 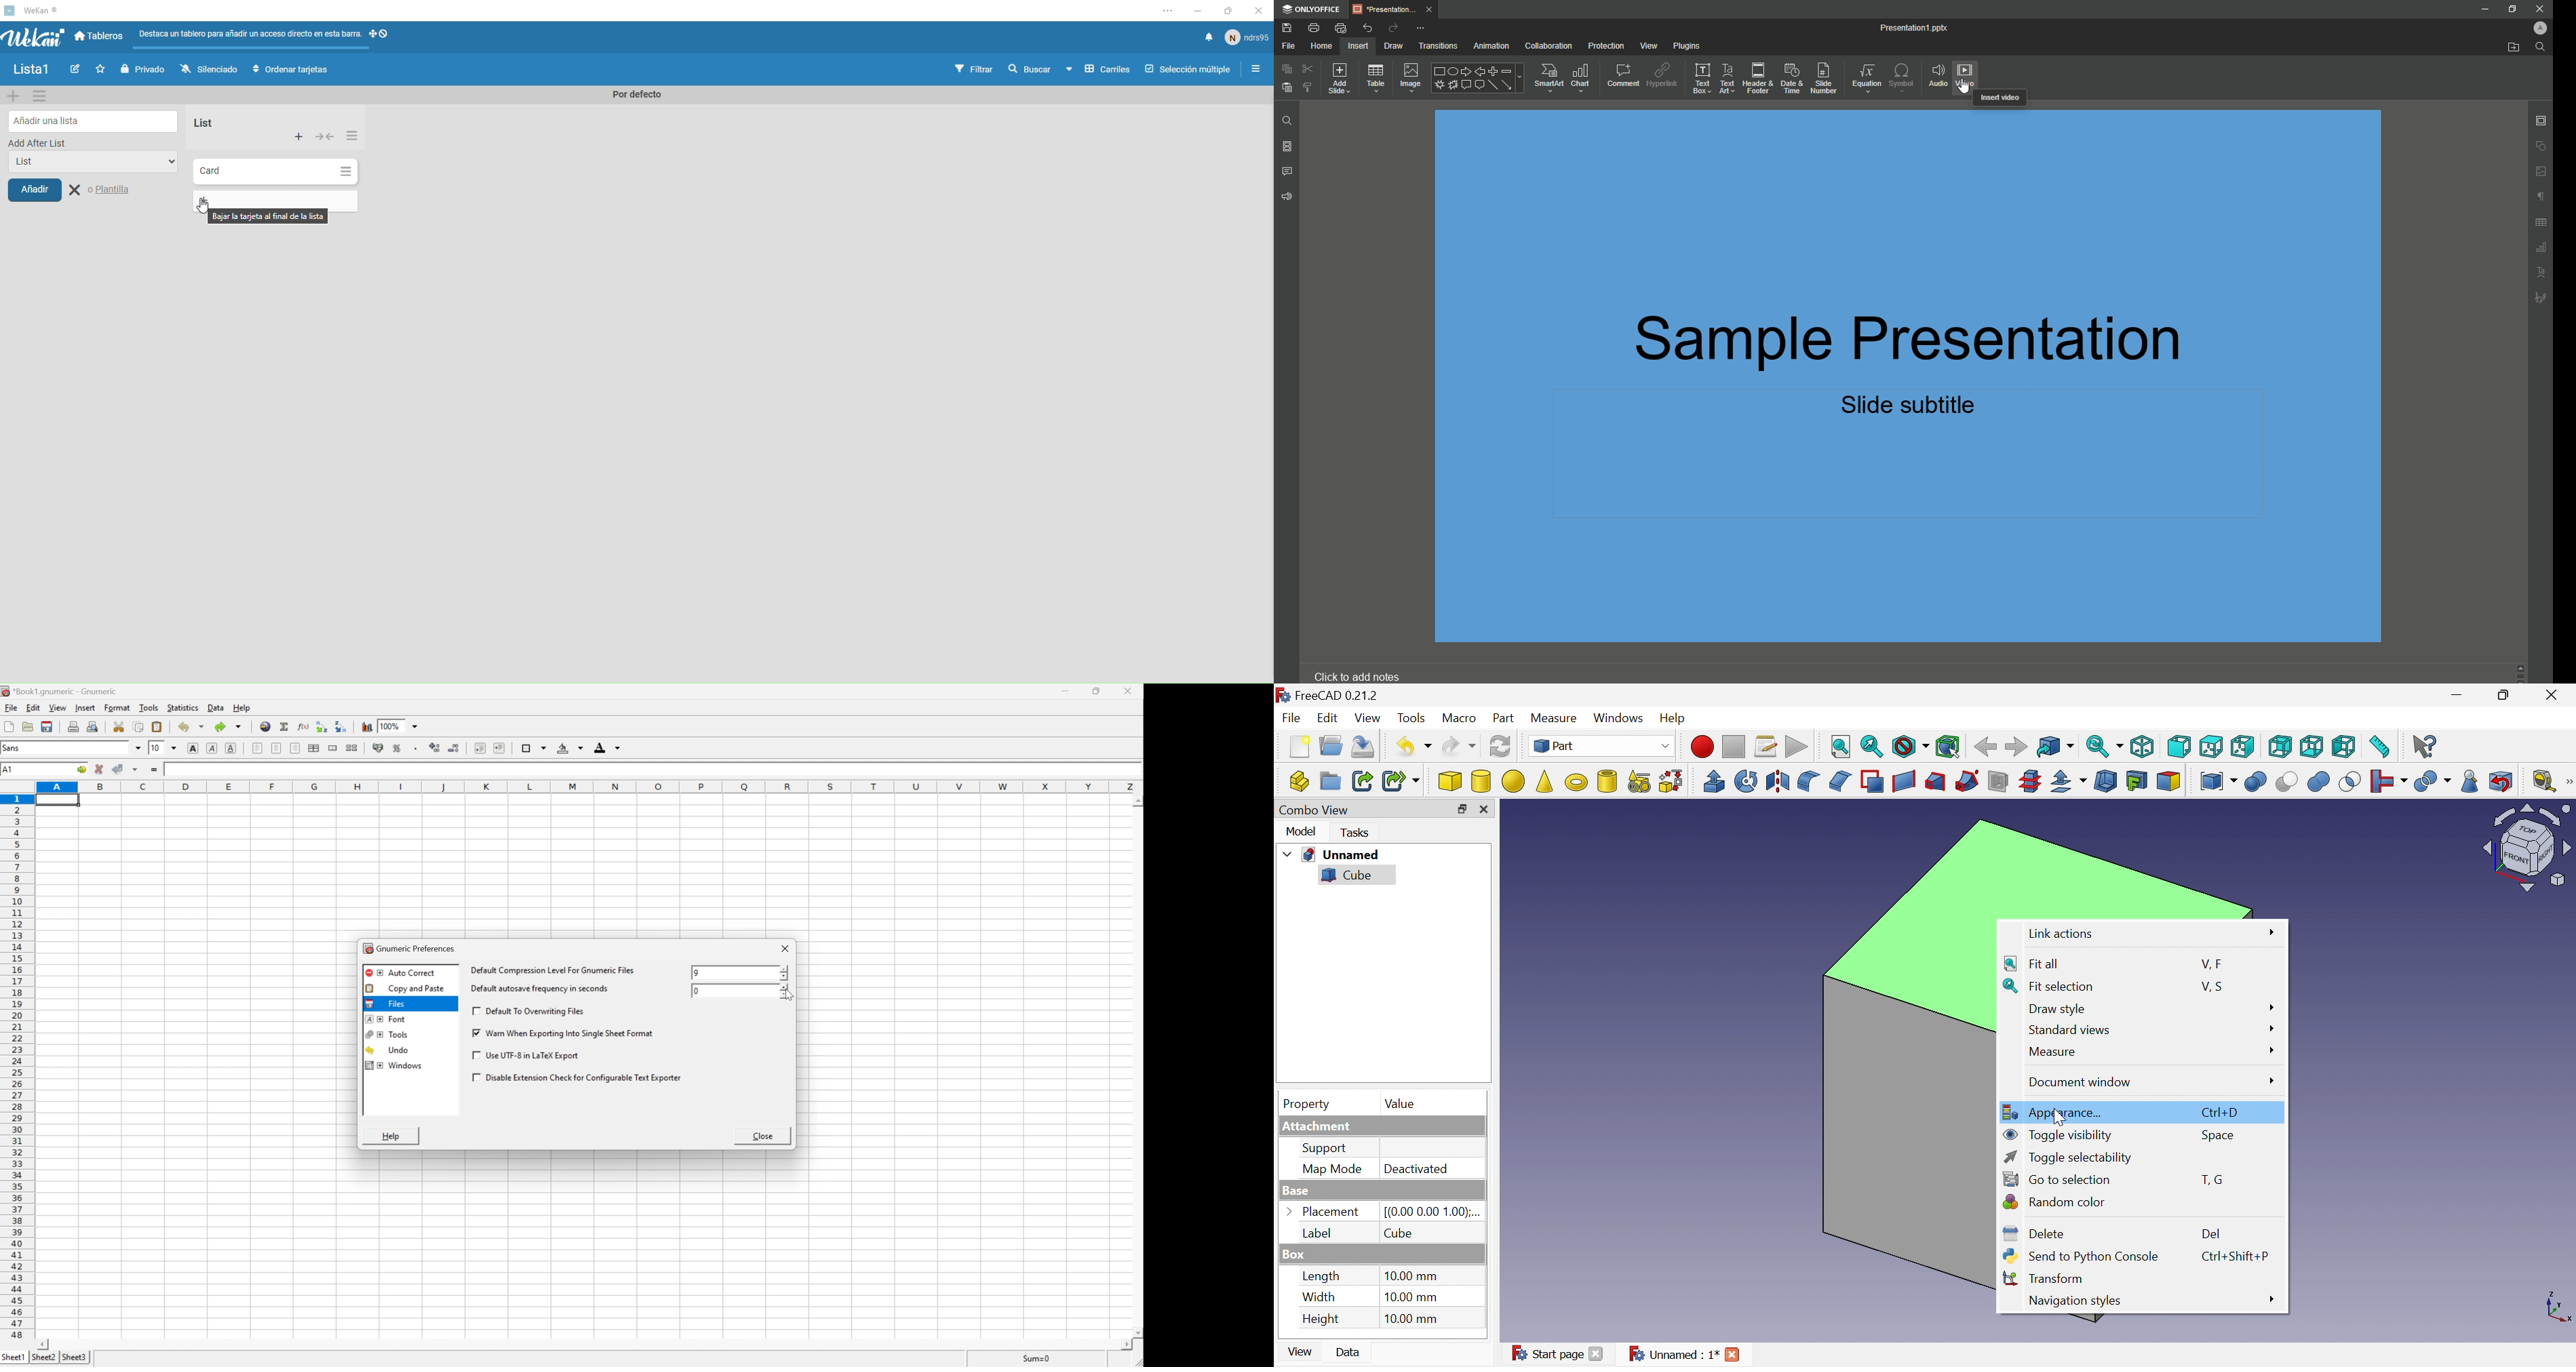 I want to click on Isometric, so click(x=2141, y=746).